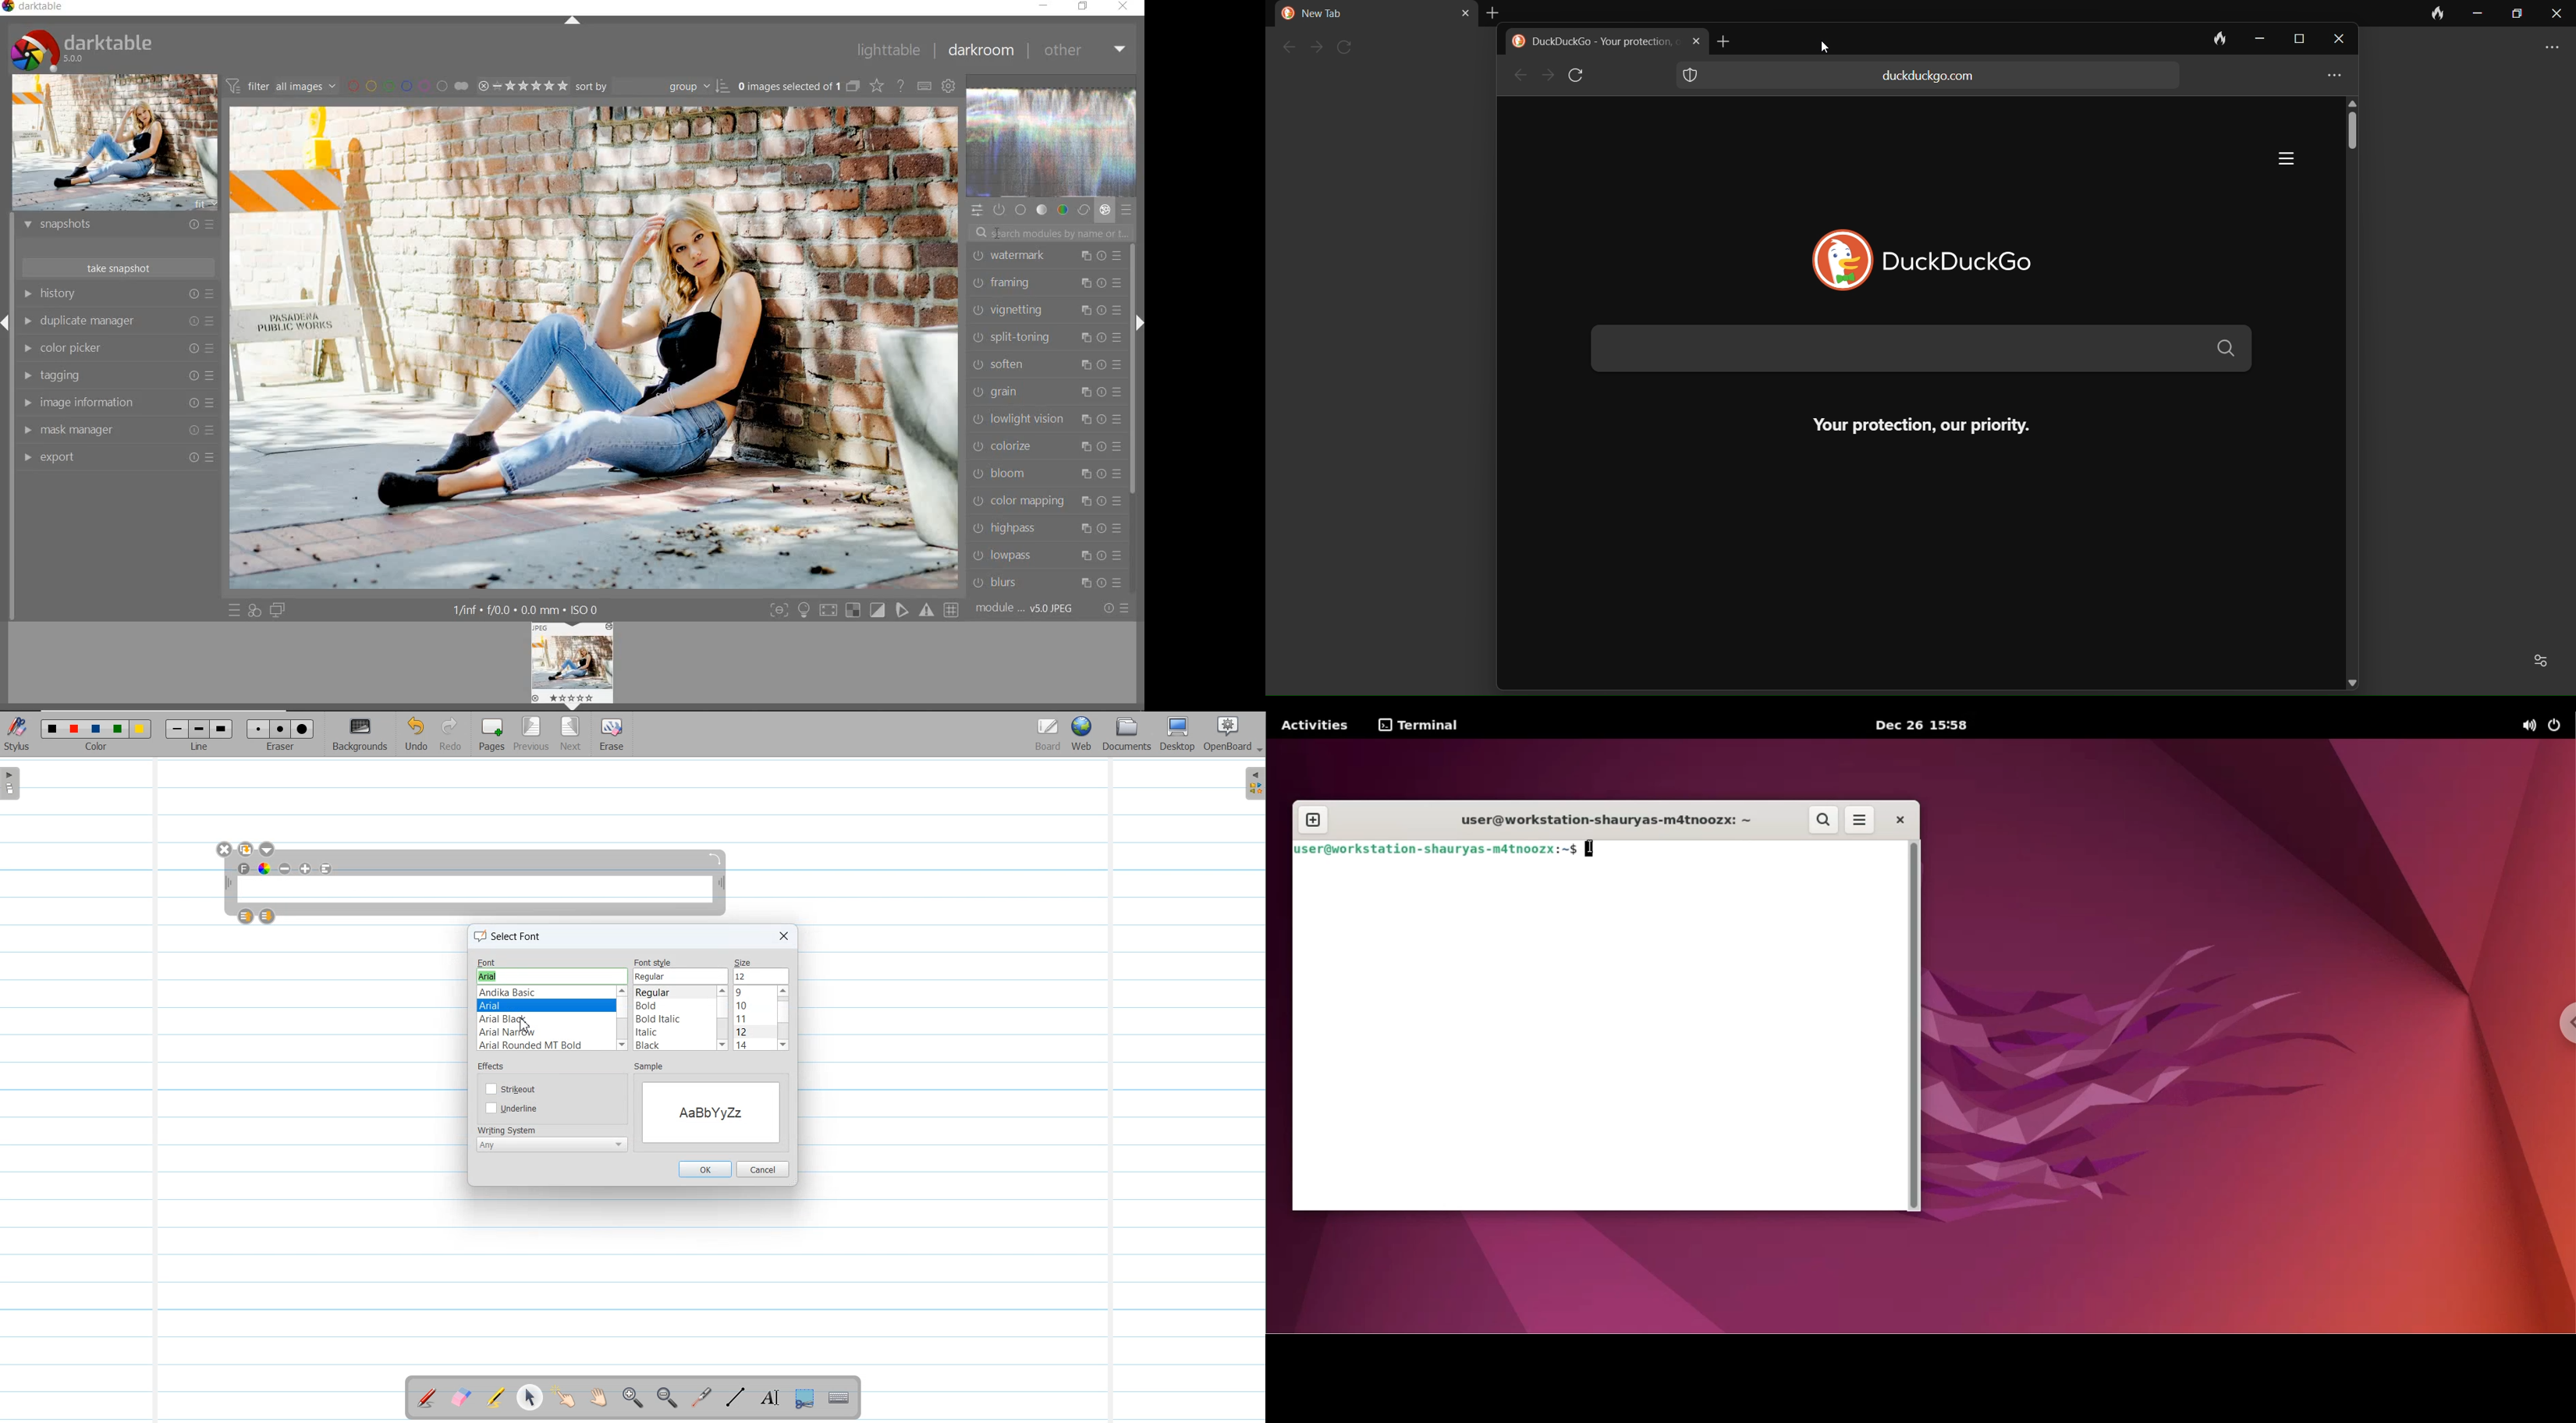  I want to click on sound options, so click(2532, 724).